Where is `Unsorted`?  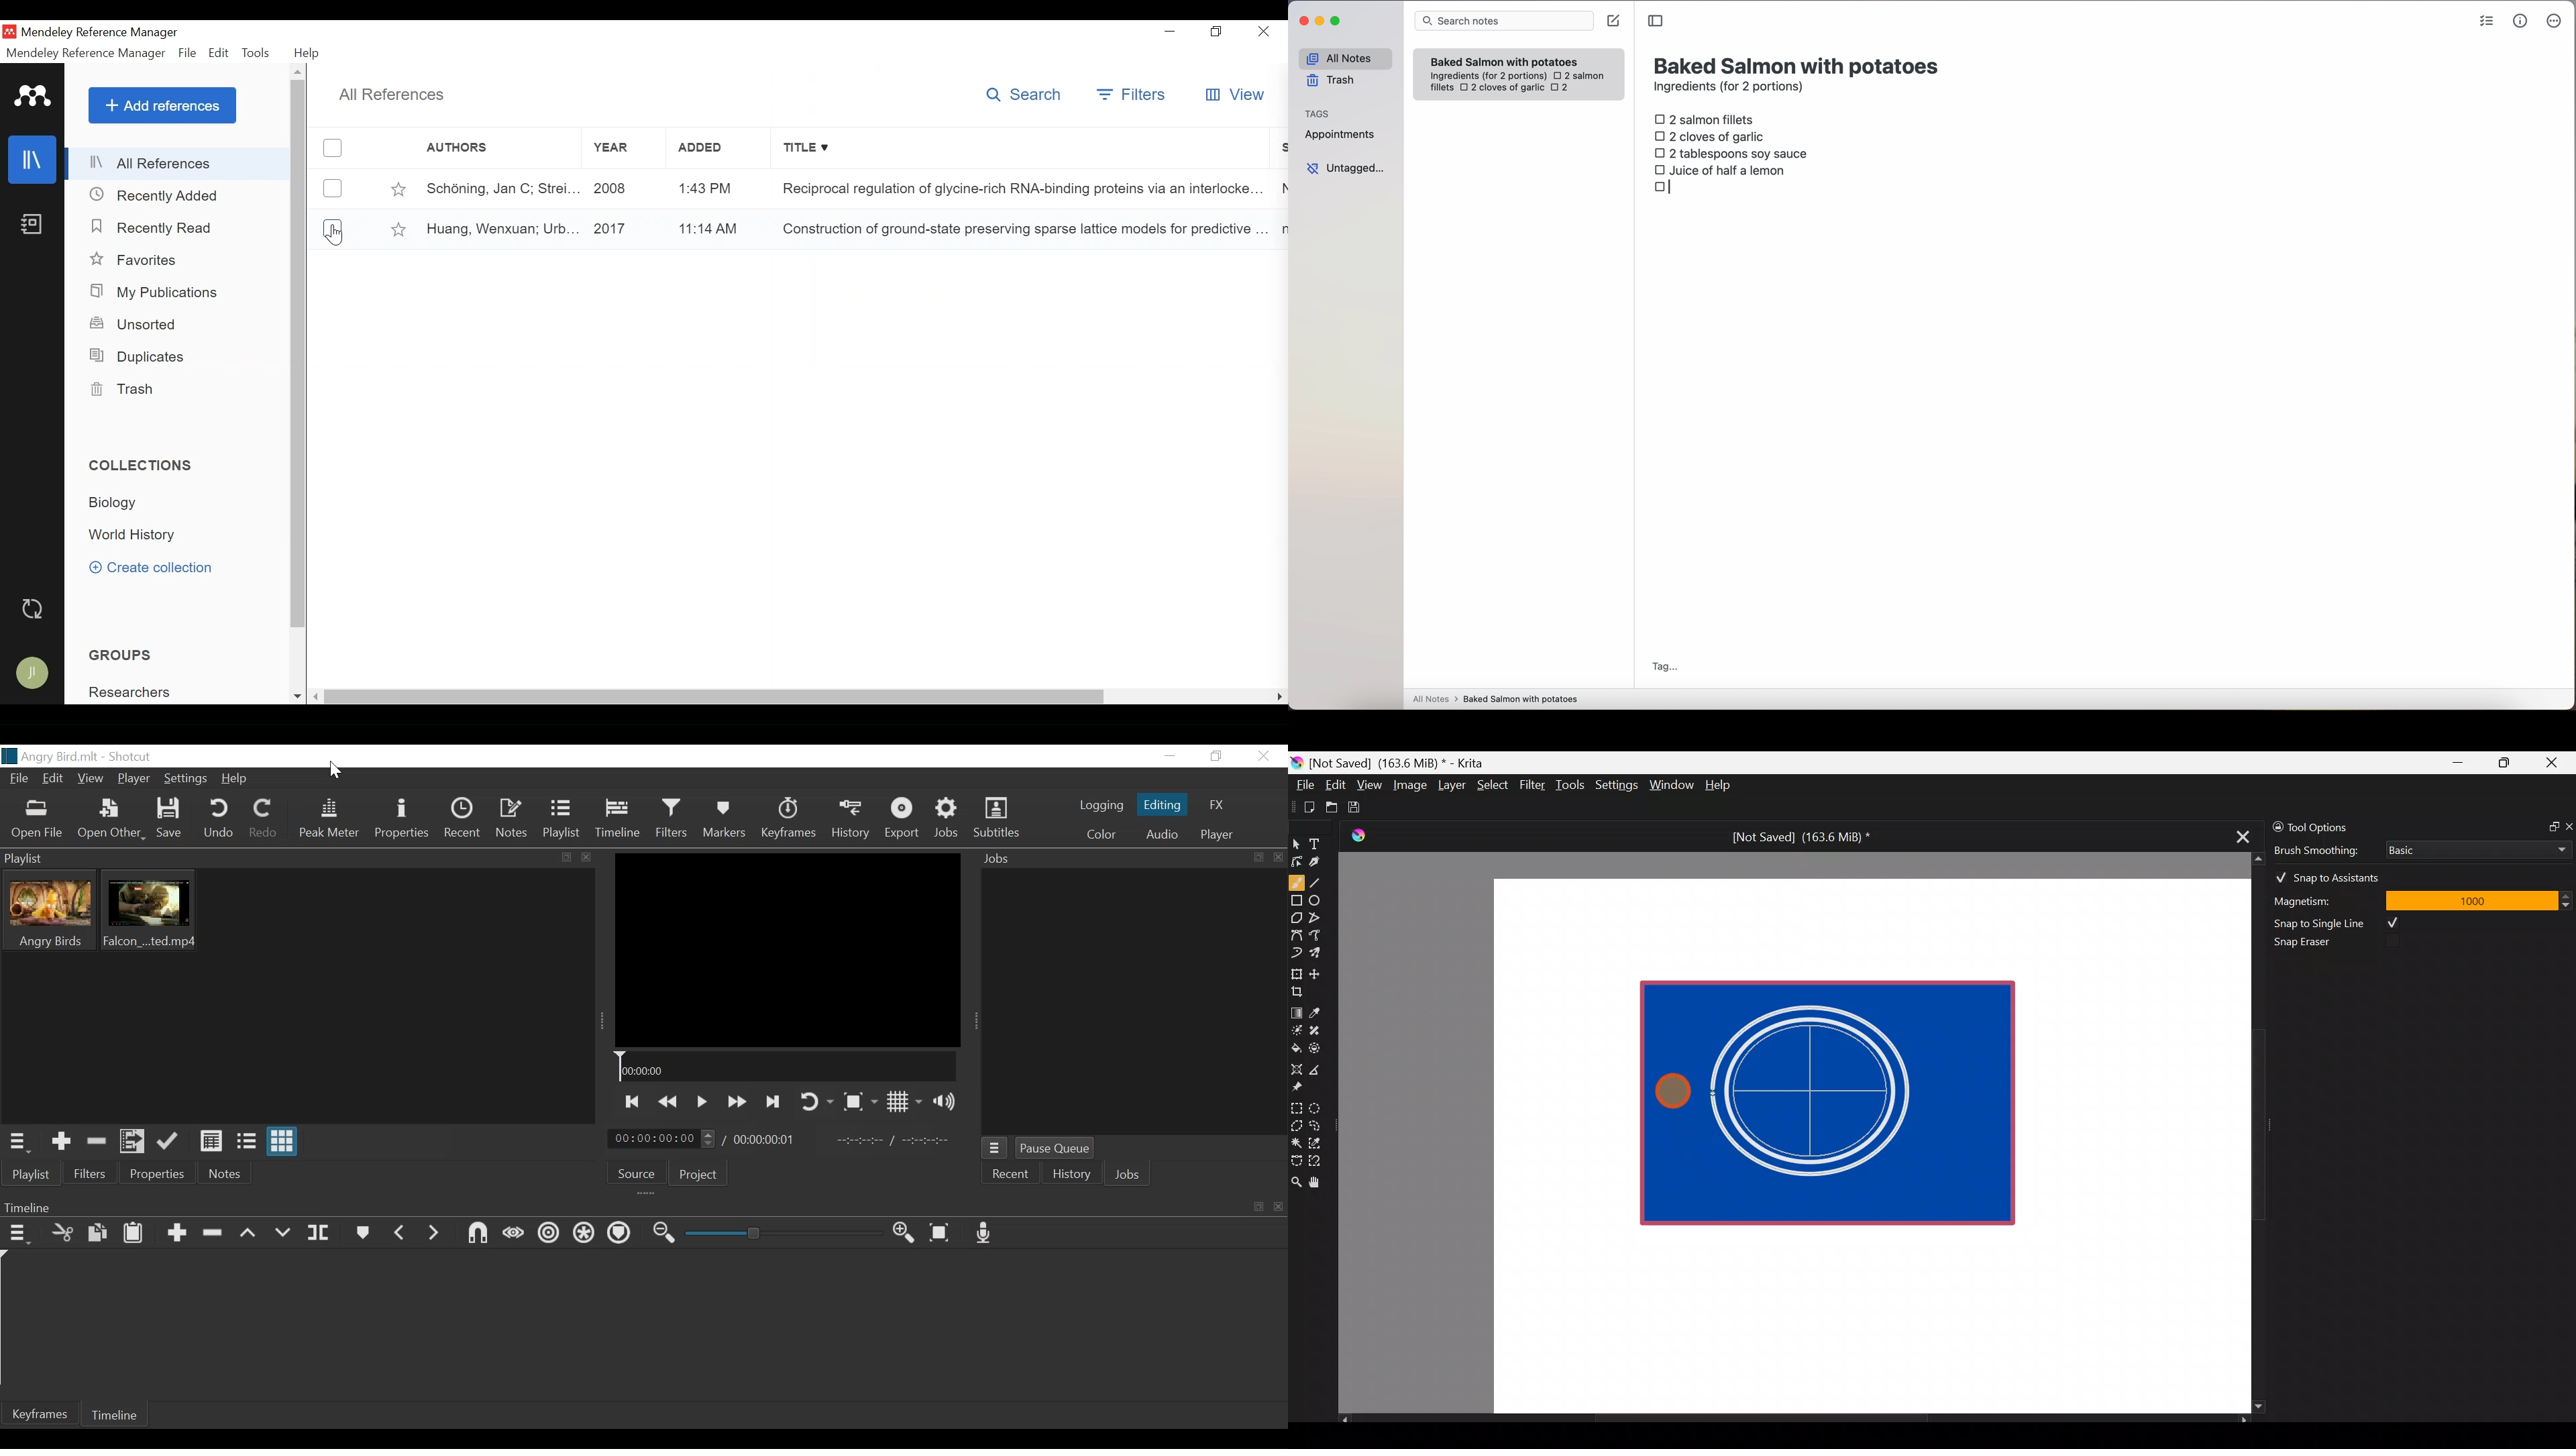 Unsorted is located at coordinates (139, 325).